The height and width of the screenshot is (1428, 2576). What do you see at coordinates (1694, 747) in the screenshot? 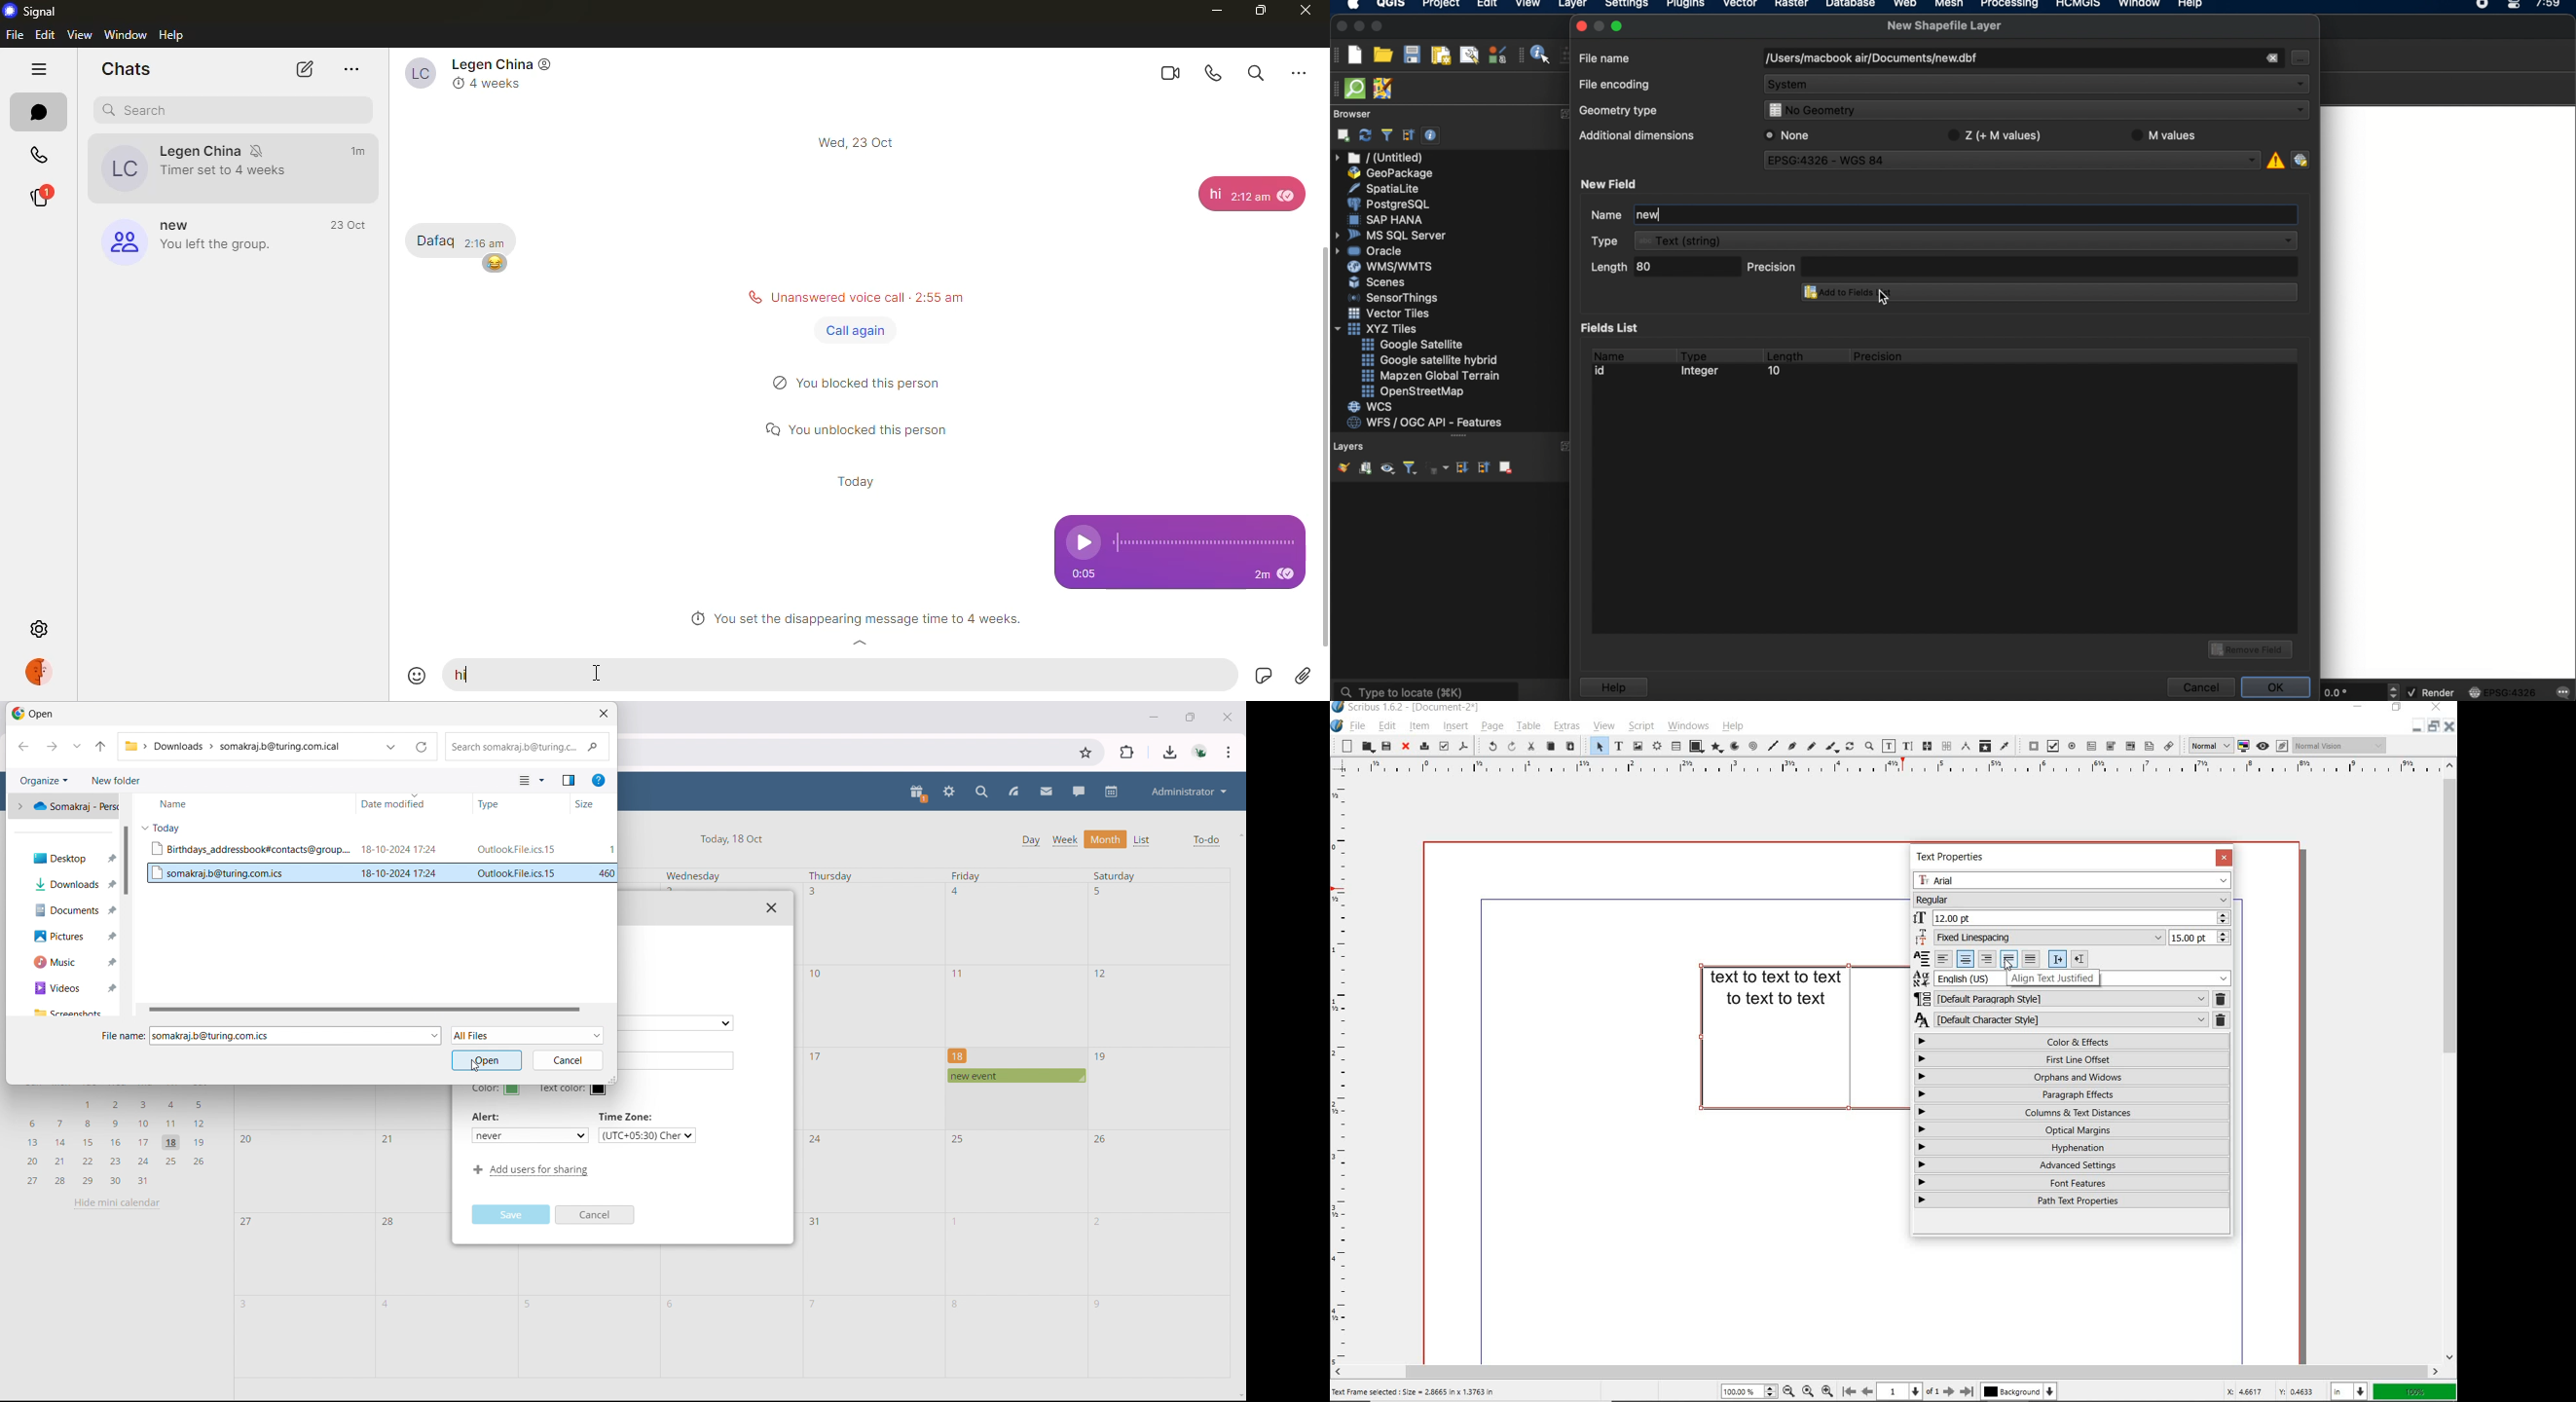
I see `shape` at bounding box center [1694, 747].